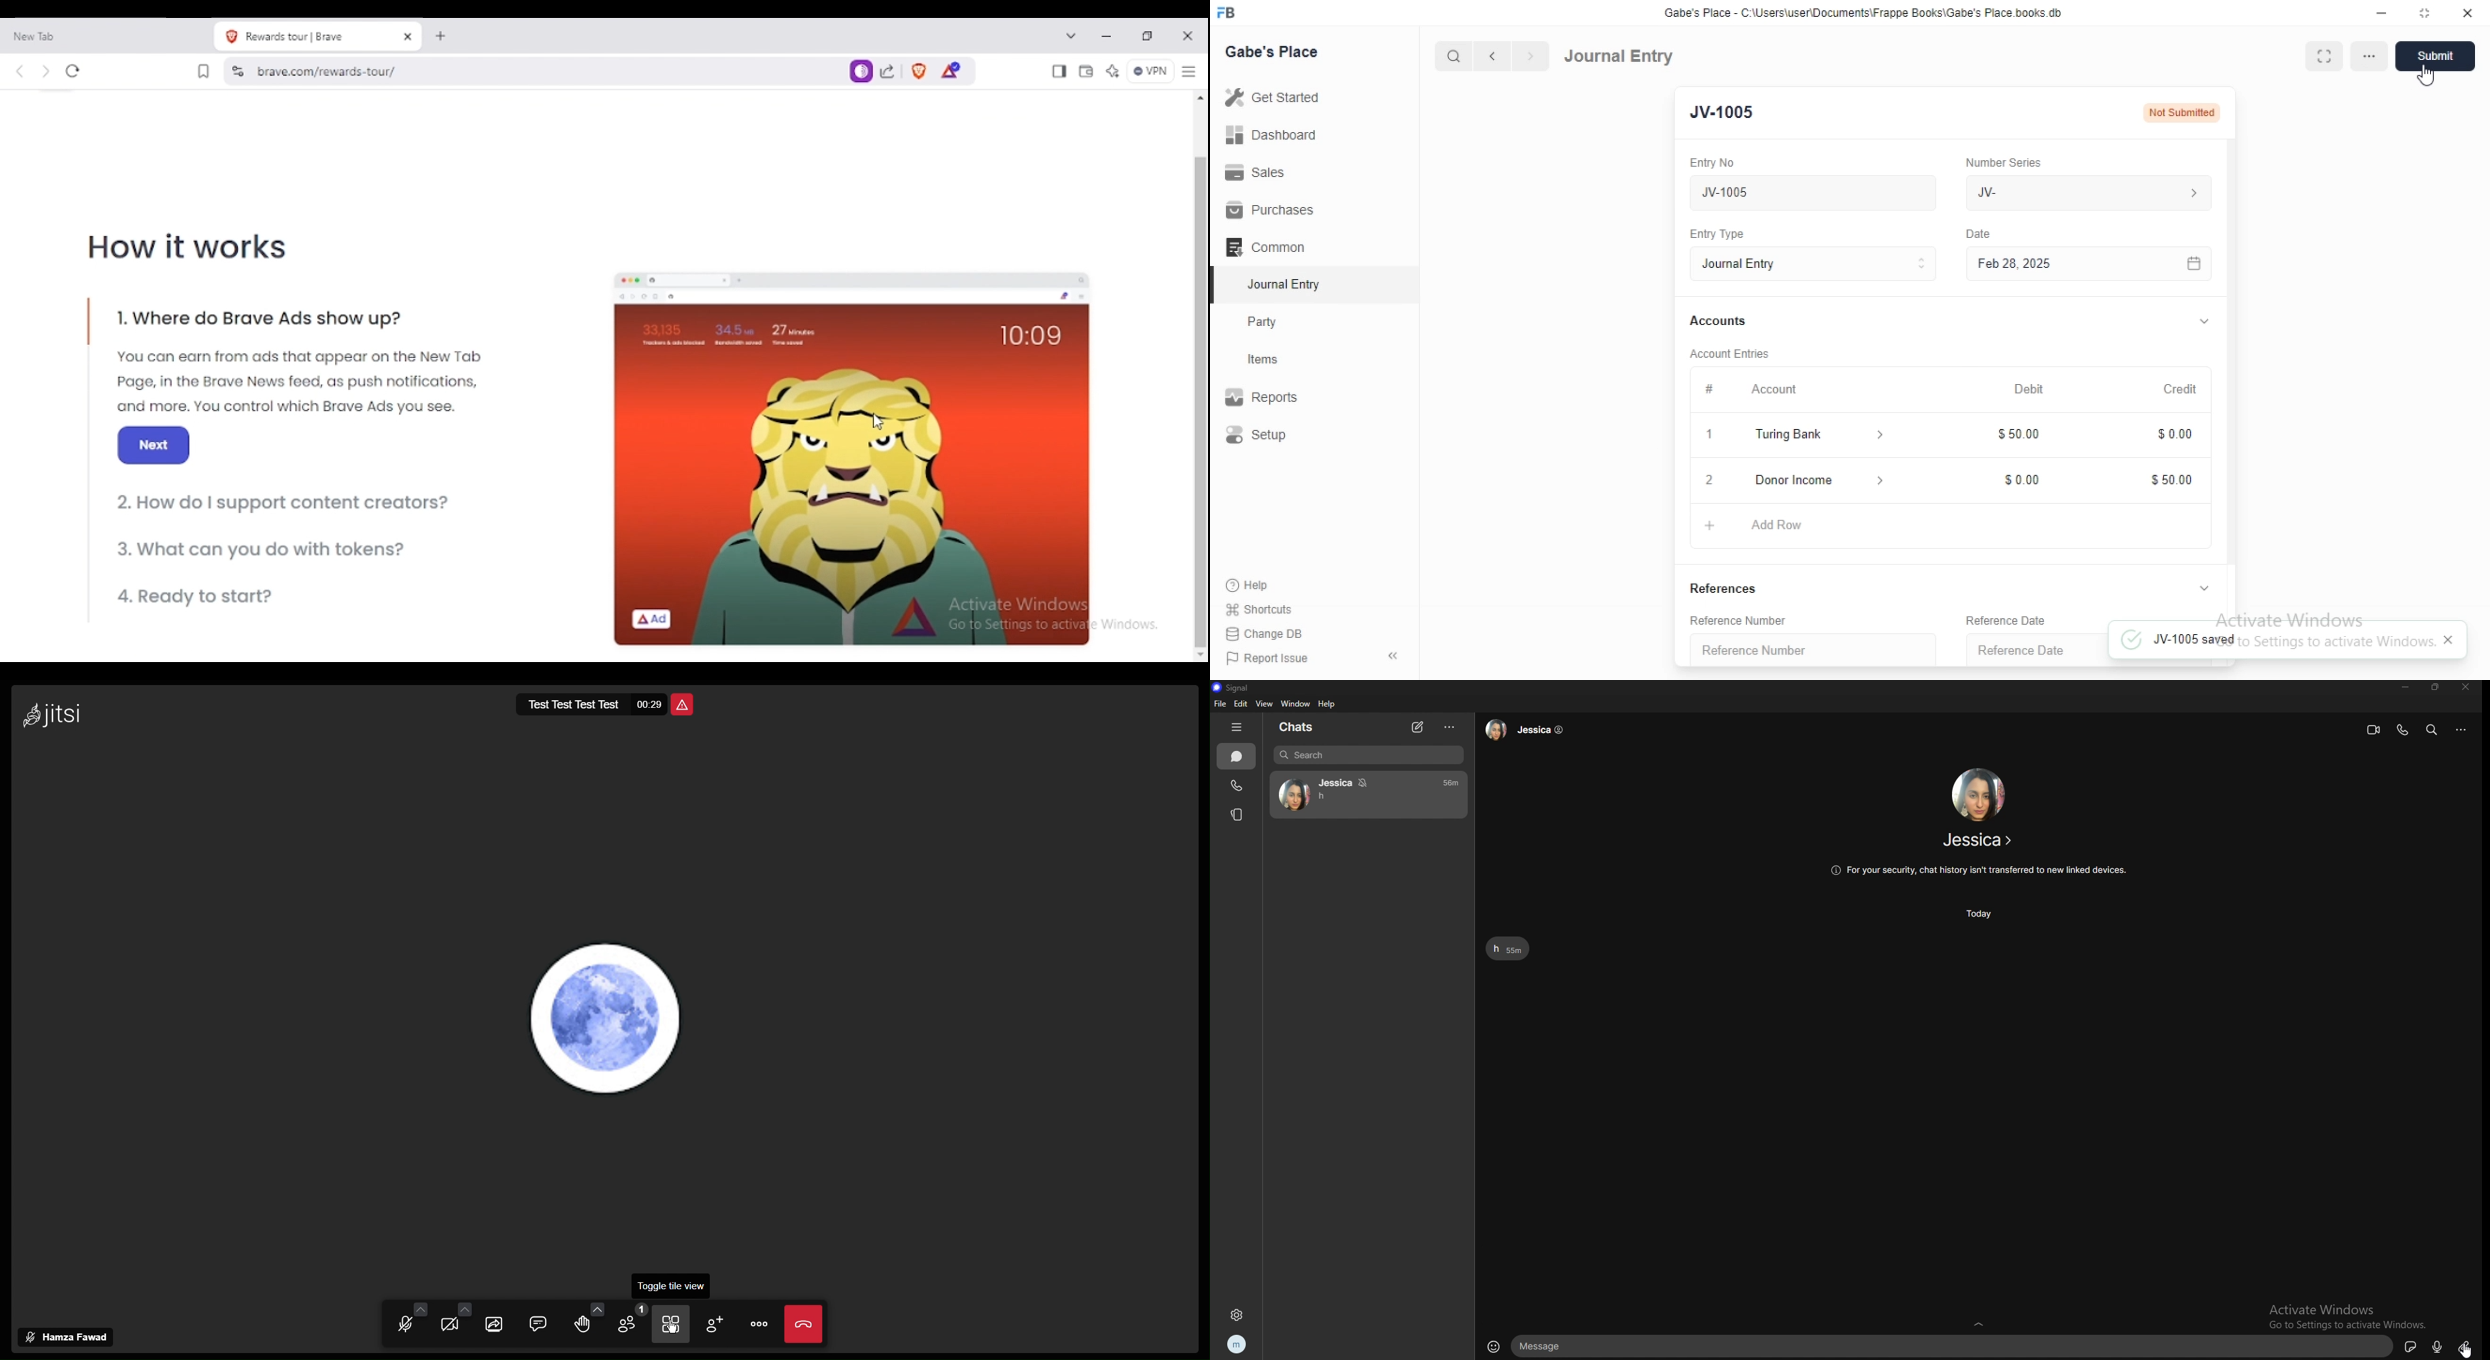  Describe the element at coordinates (1271, 247) in the screenshot. I see `Common` at that location.